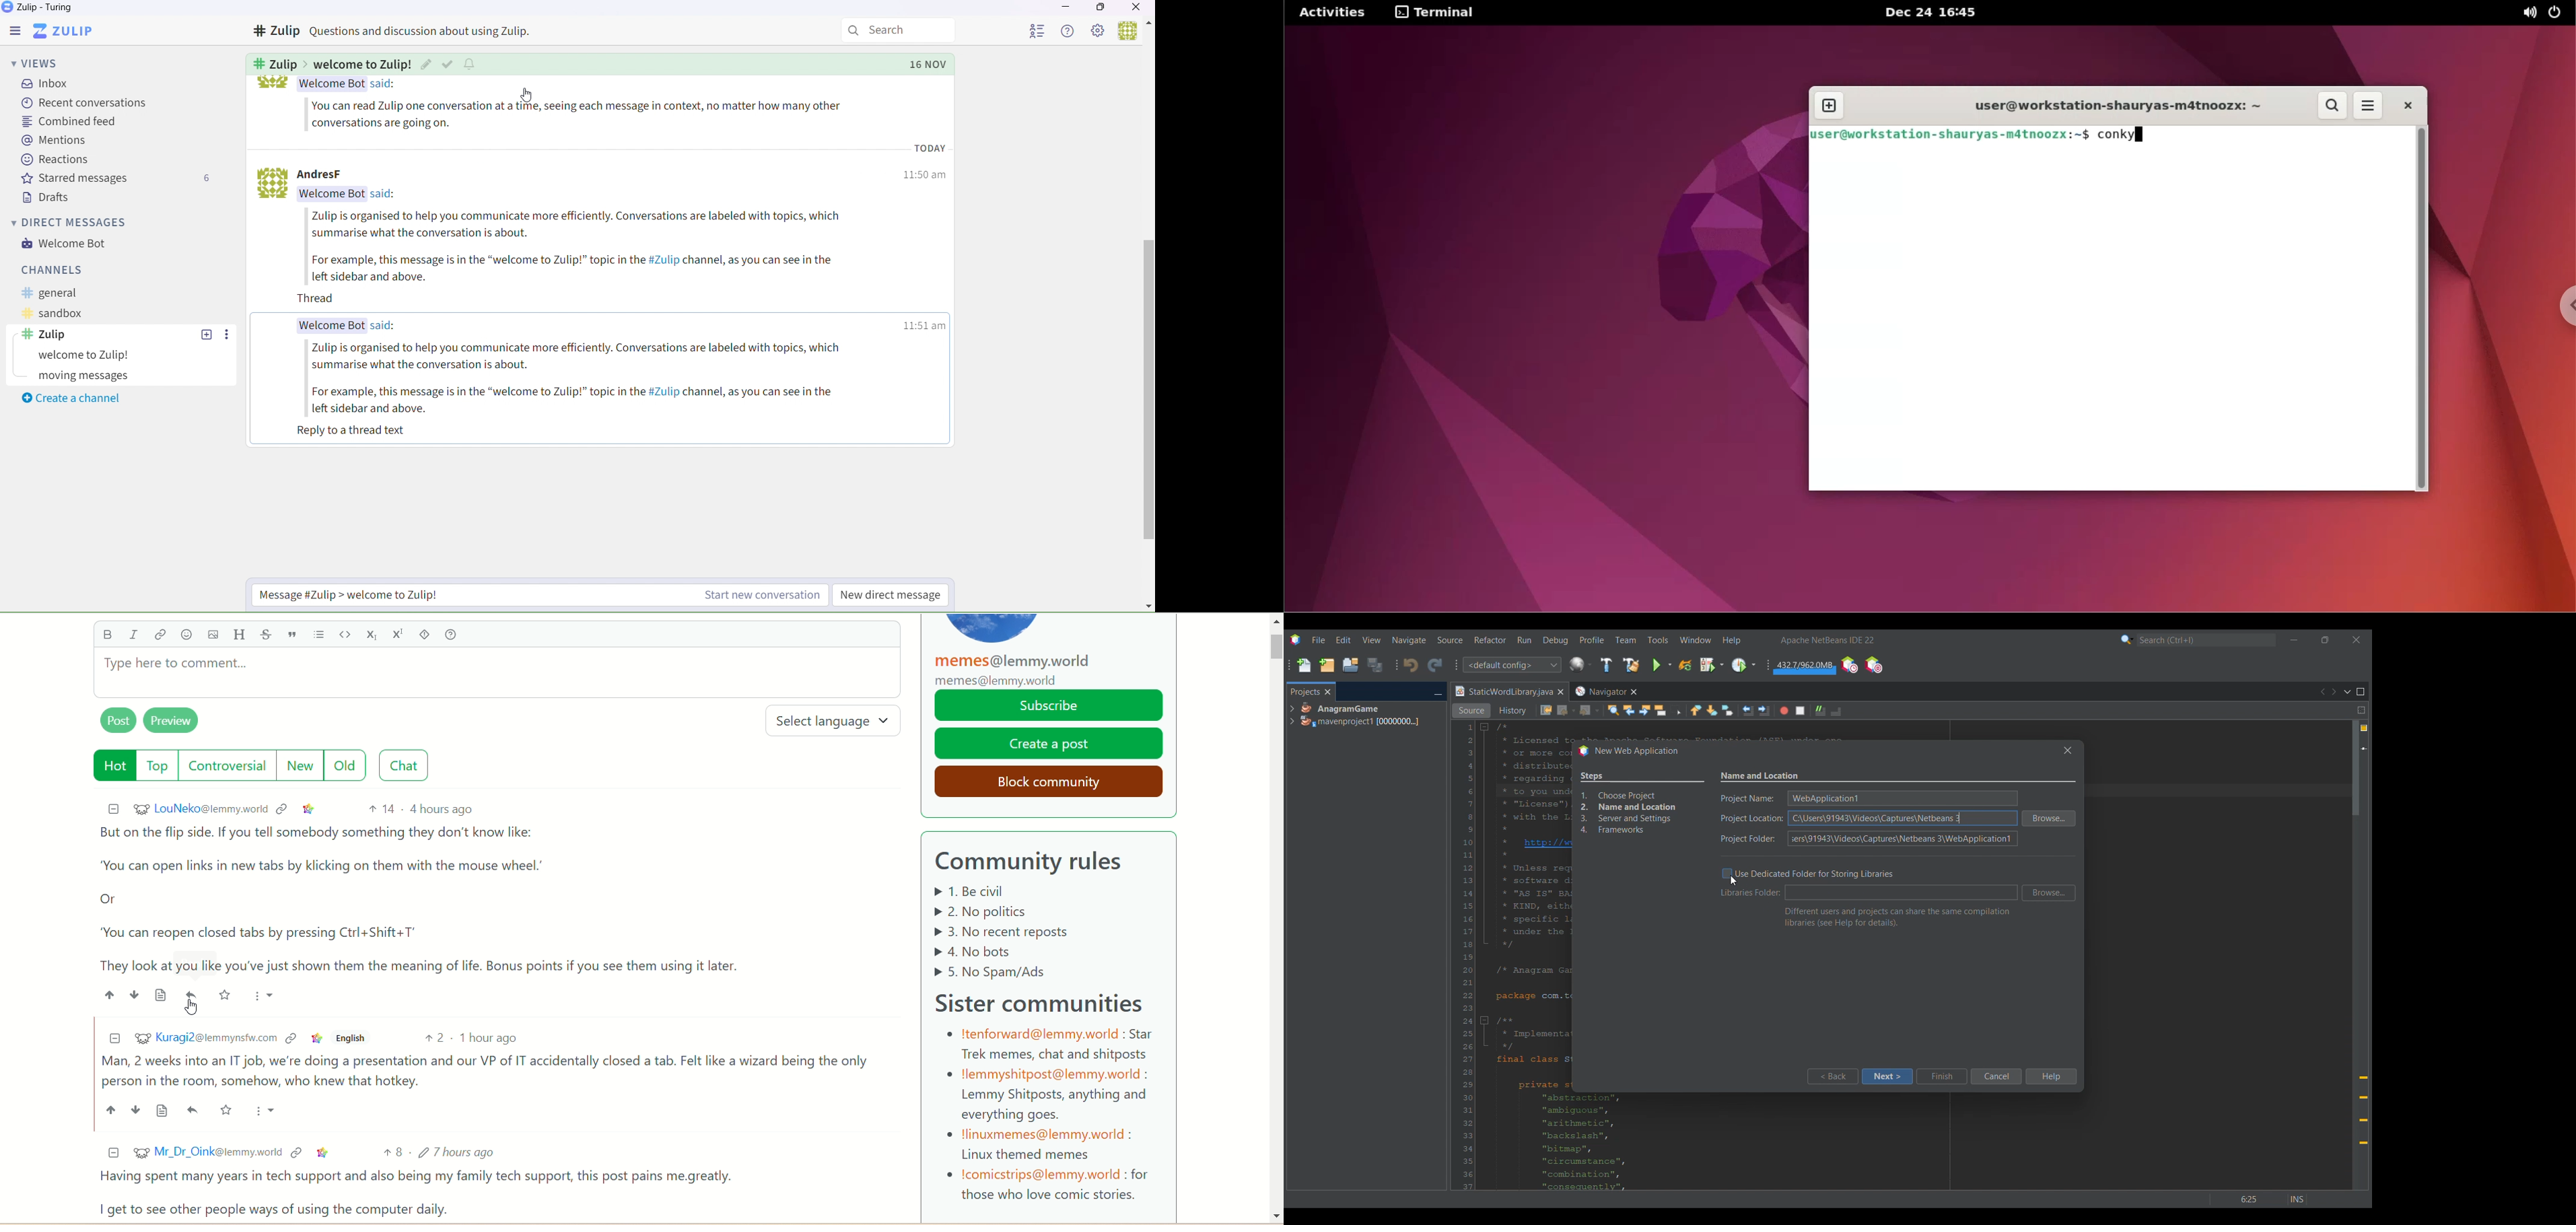 The width and height of the screenshot is (2576, 1232). Describe the element at coordinates (178, 722) in the screenshot. I see `preview` at that location.